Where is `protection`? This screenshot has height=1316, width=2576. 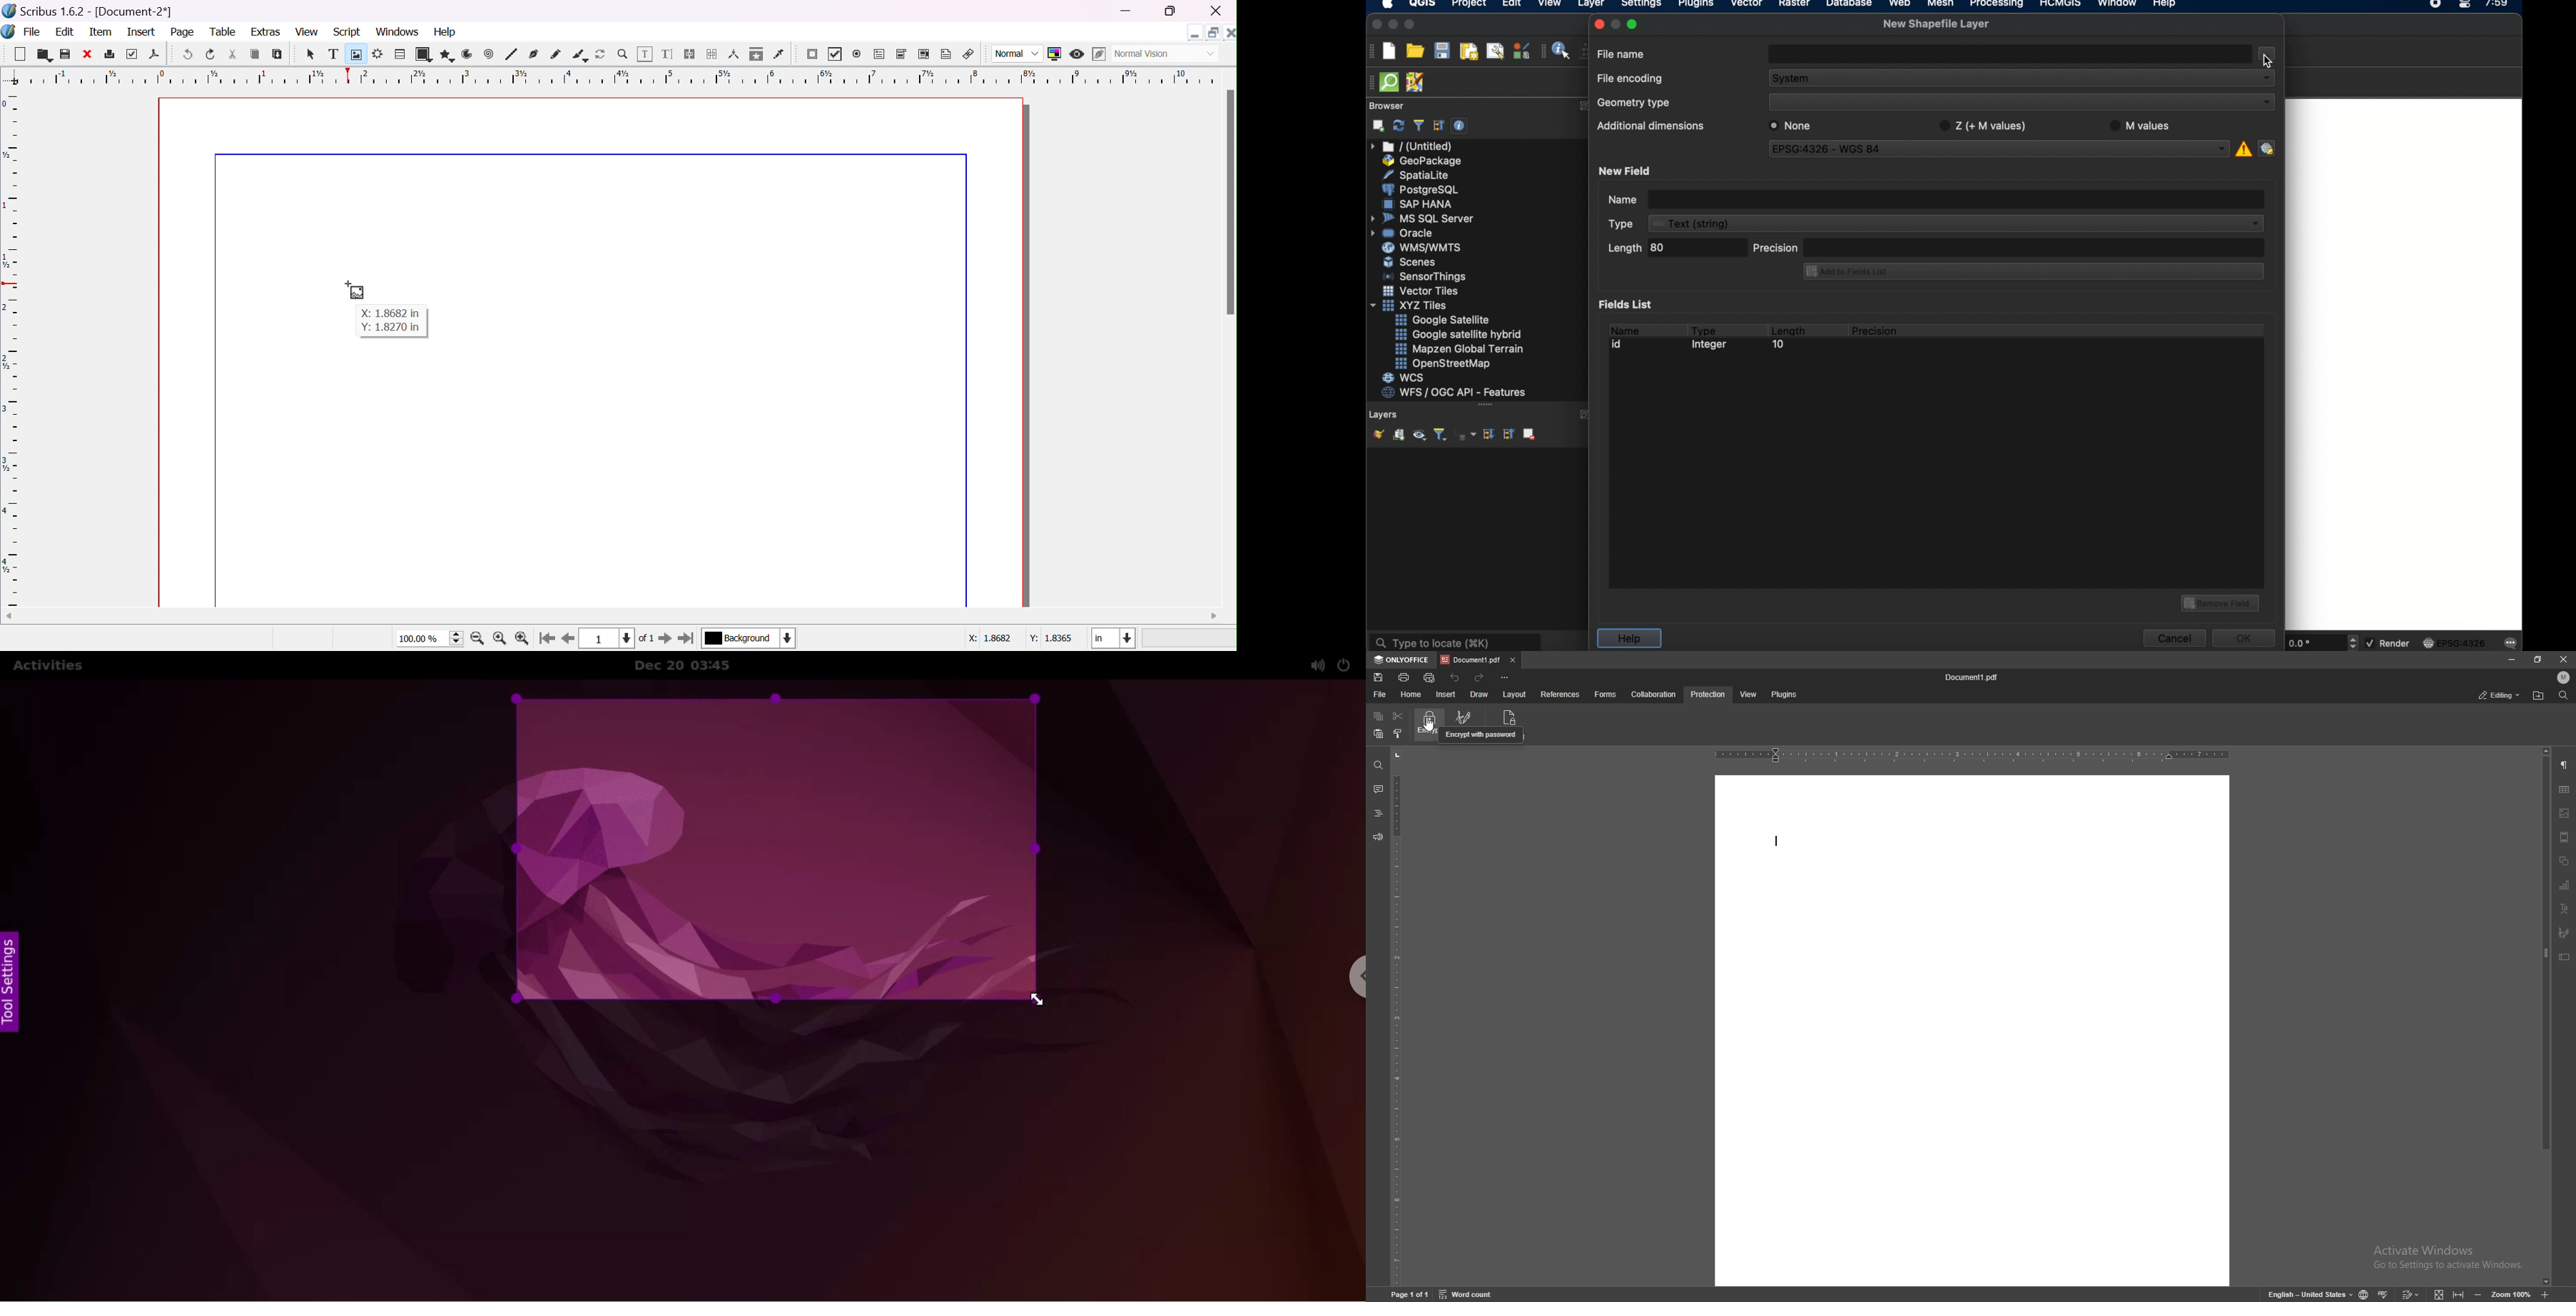 protection is located at coordinates (1709, 695).